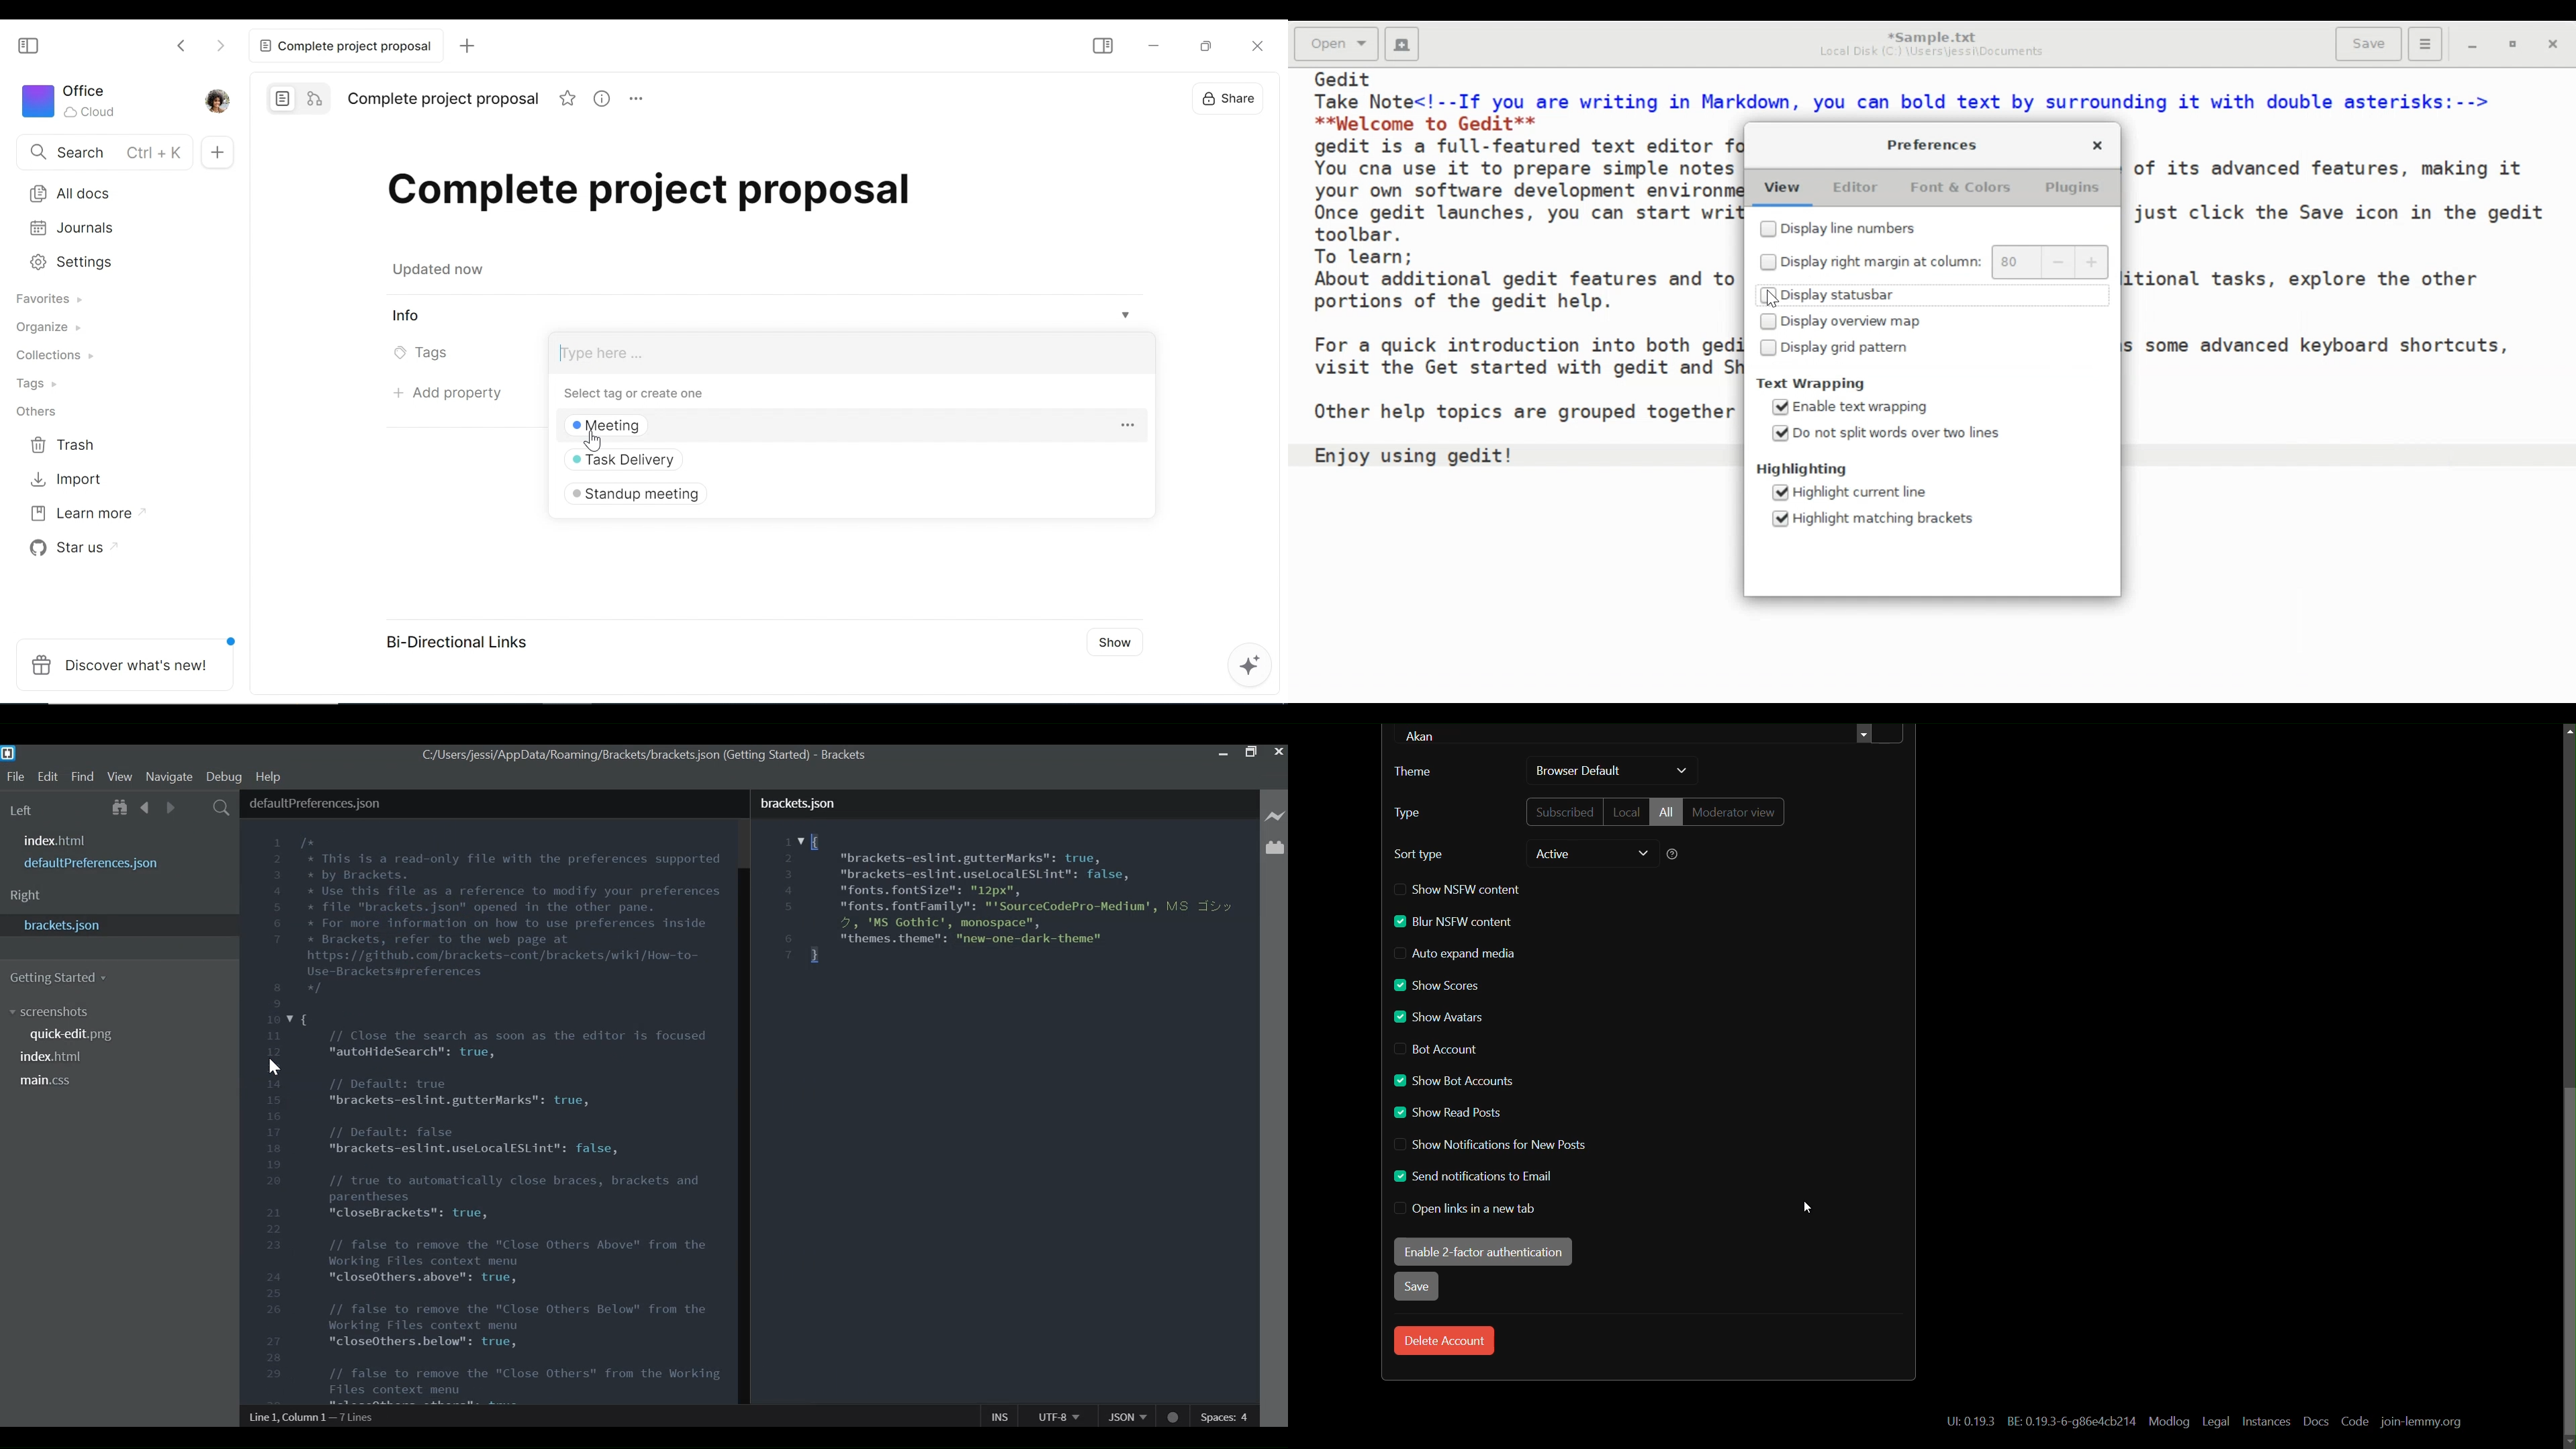 The image size is (2576, 1456). Describe the element at coordinates (61, 979) in the screenshot. I see `Getting Started` at that location.